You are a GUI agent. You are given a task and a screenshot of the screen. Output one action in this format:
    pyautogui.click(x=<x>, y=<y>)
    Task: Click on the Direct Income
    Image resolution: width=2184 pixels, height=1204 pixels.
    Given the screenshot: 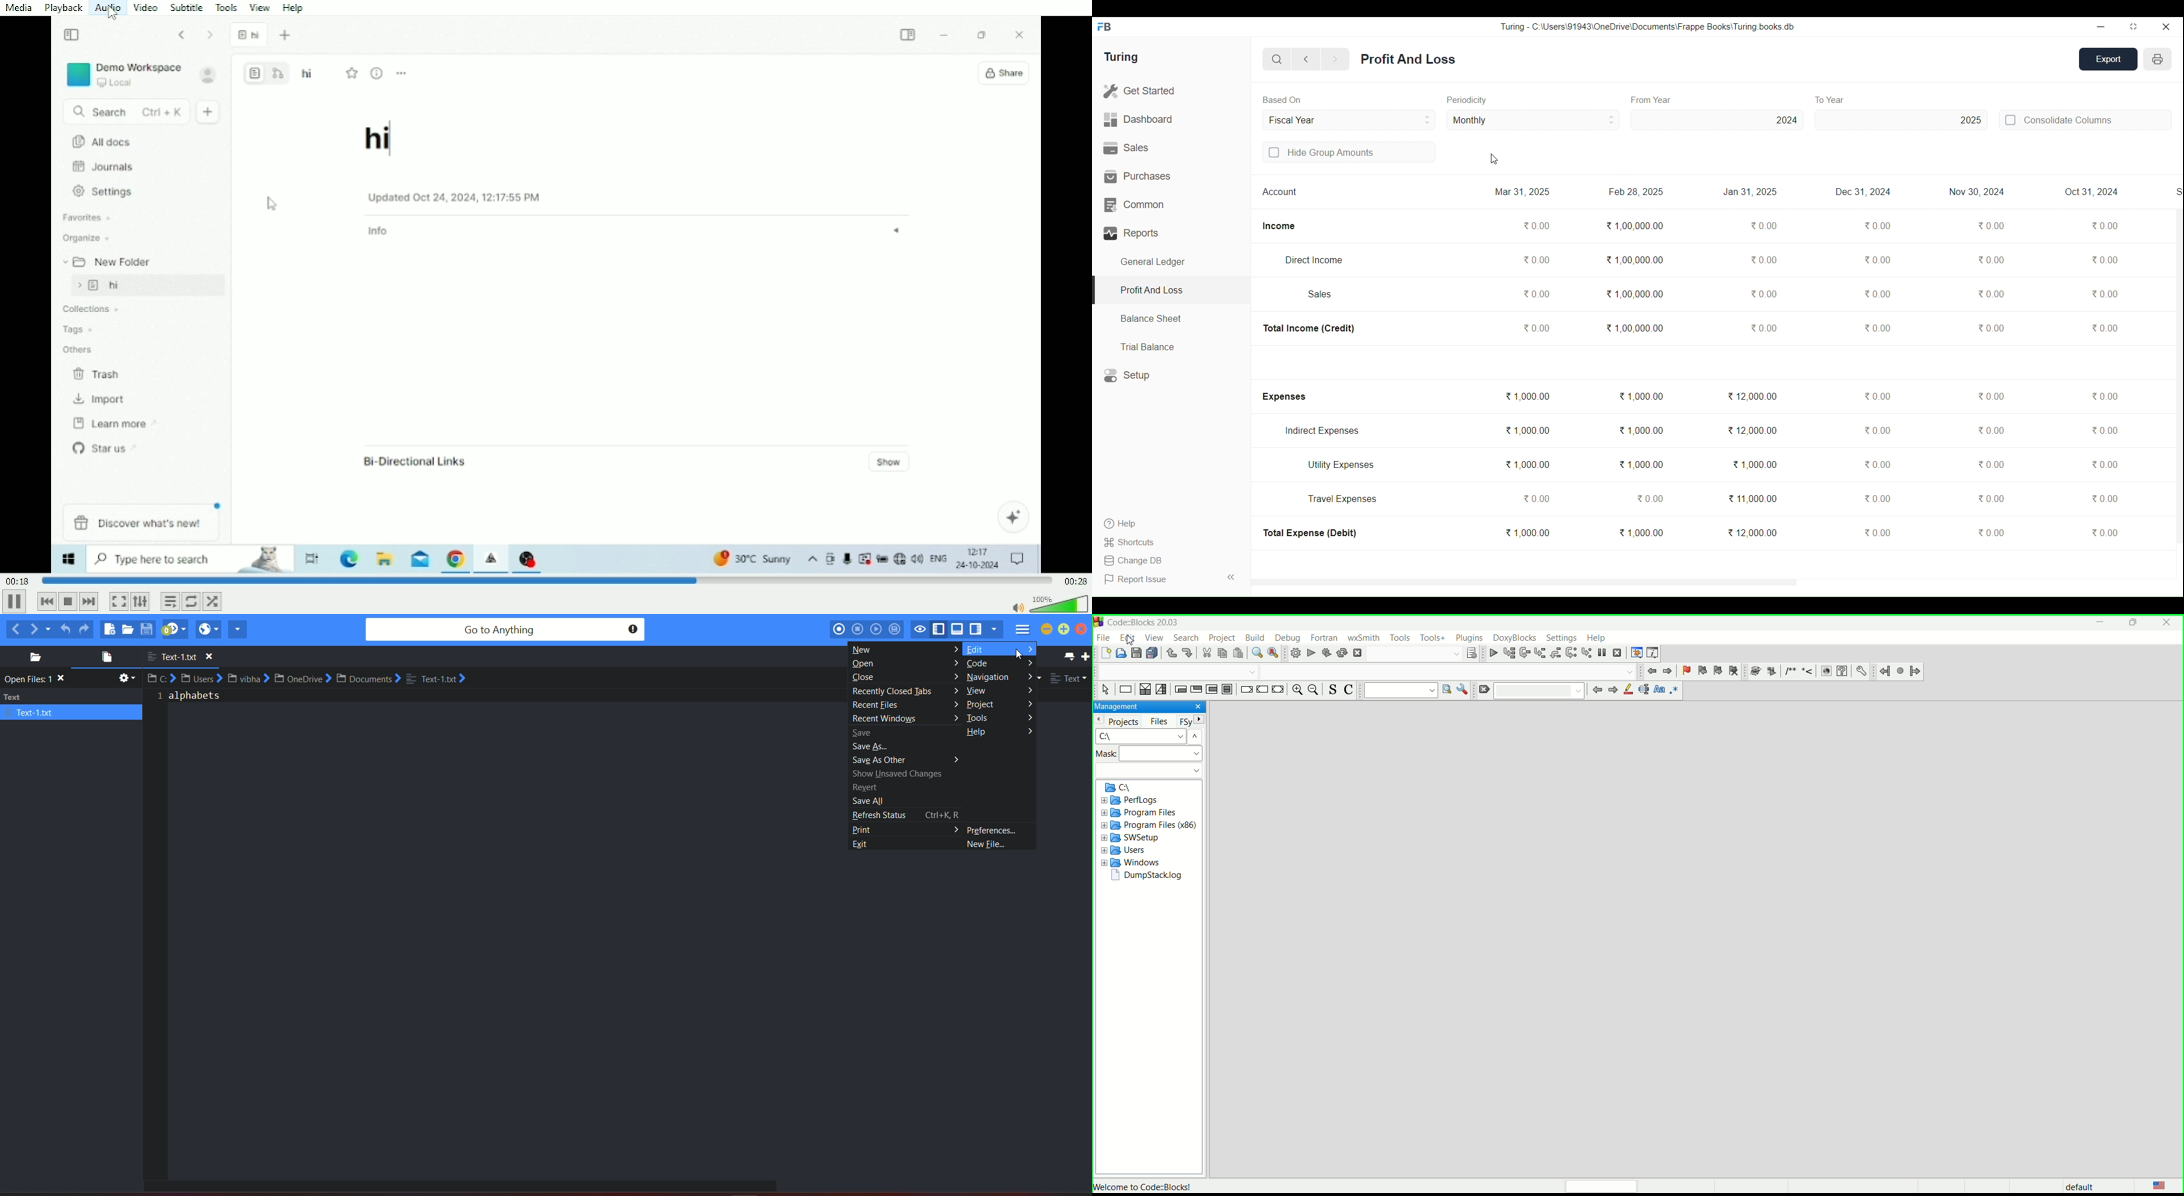 What is the action you would take?
    pyautogui.click(x=1313, y=260)
    